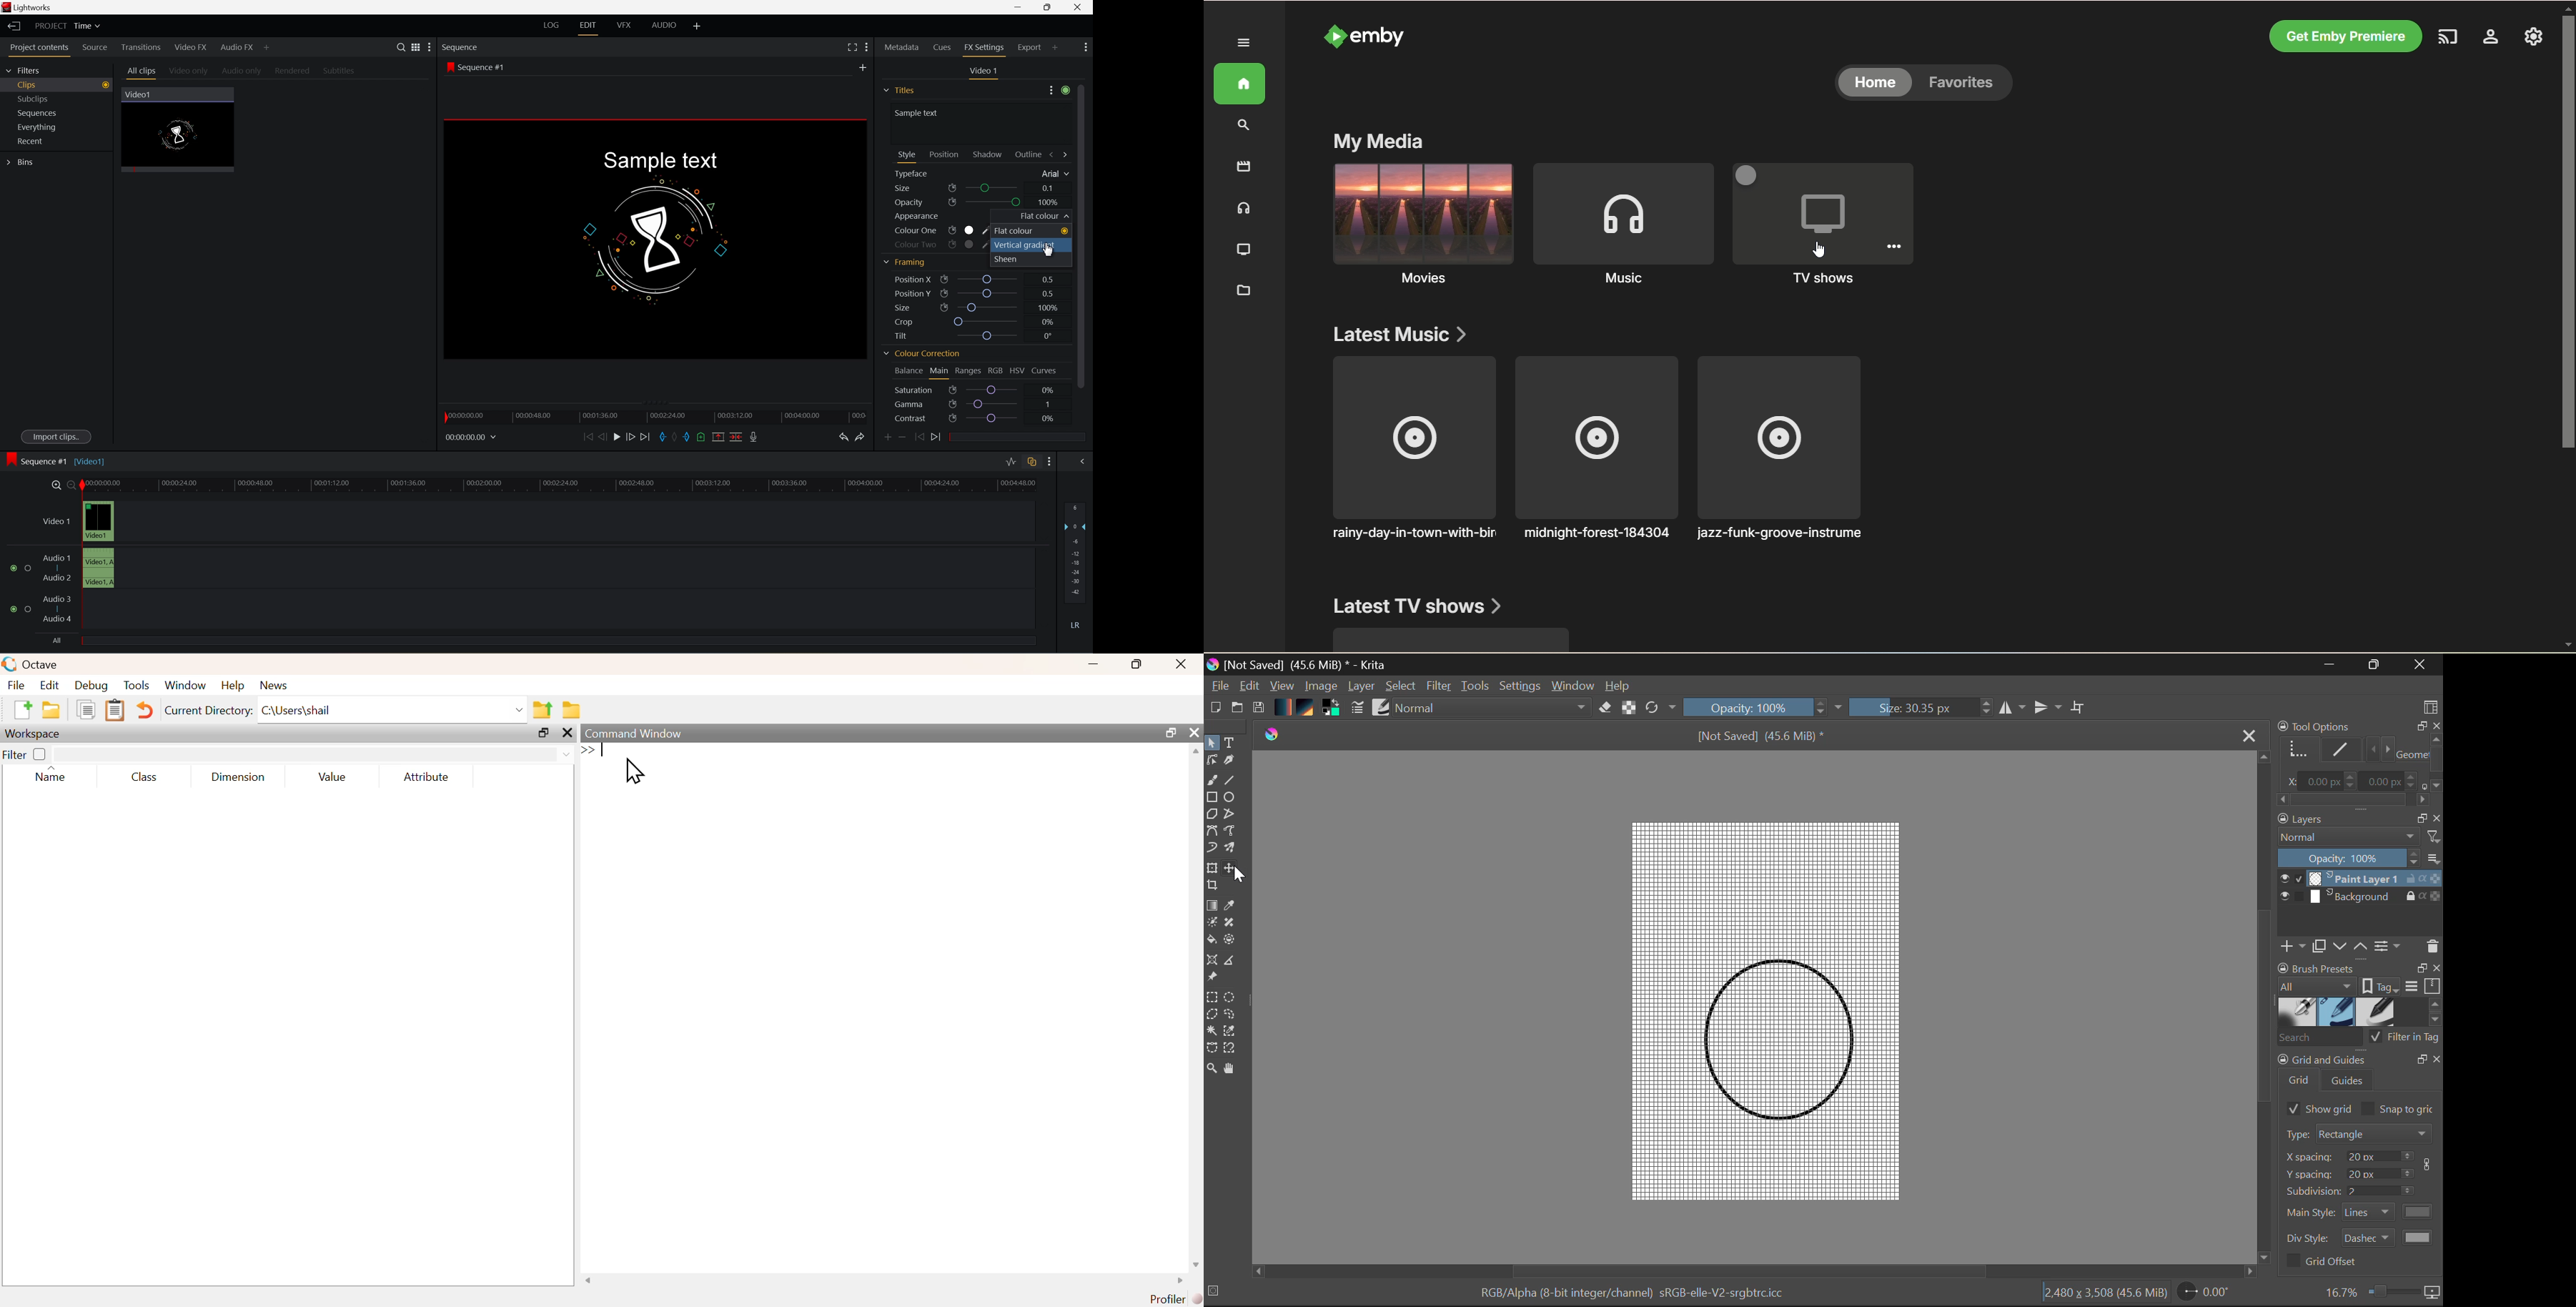  Describe the element at coordinates (1086, 46) in the screenshot. I see `more` at that location.